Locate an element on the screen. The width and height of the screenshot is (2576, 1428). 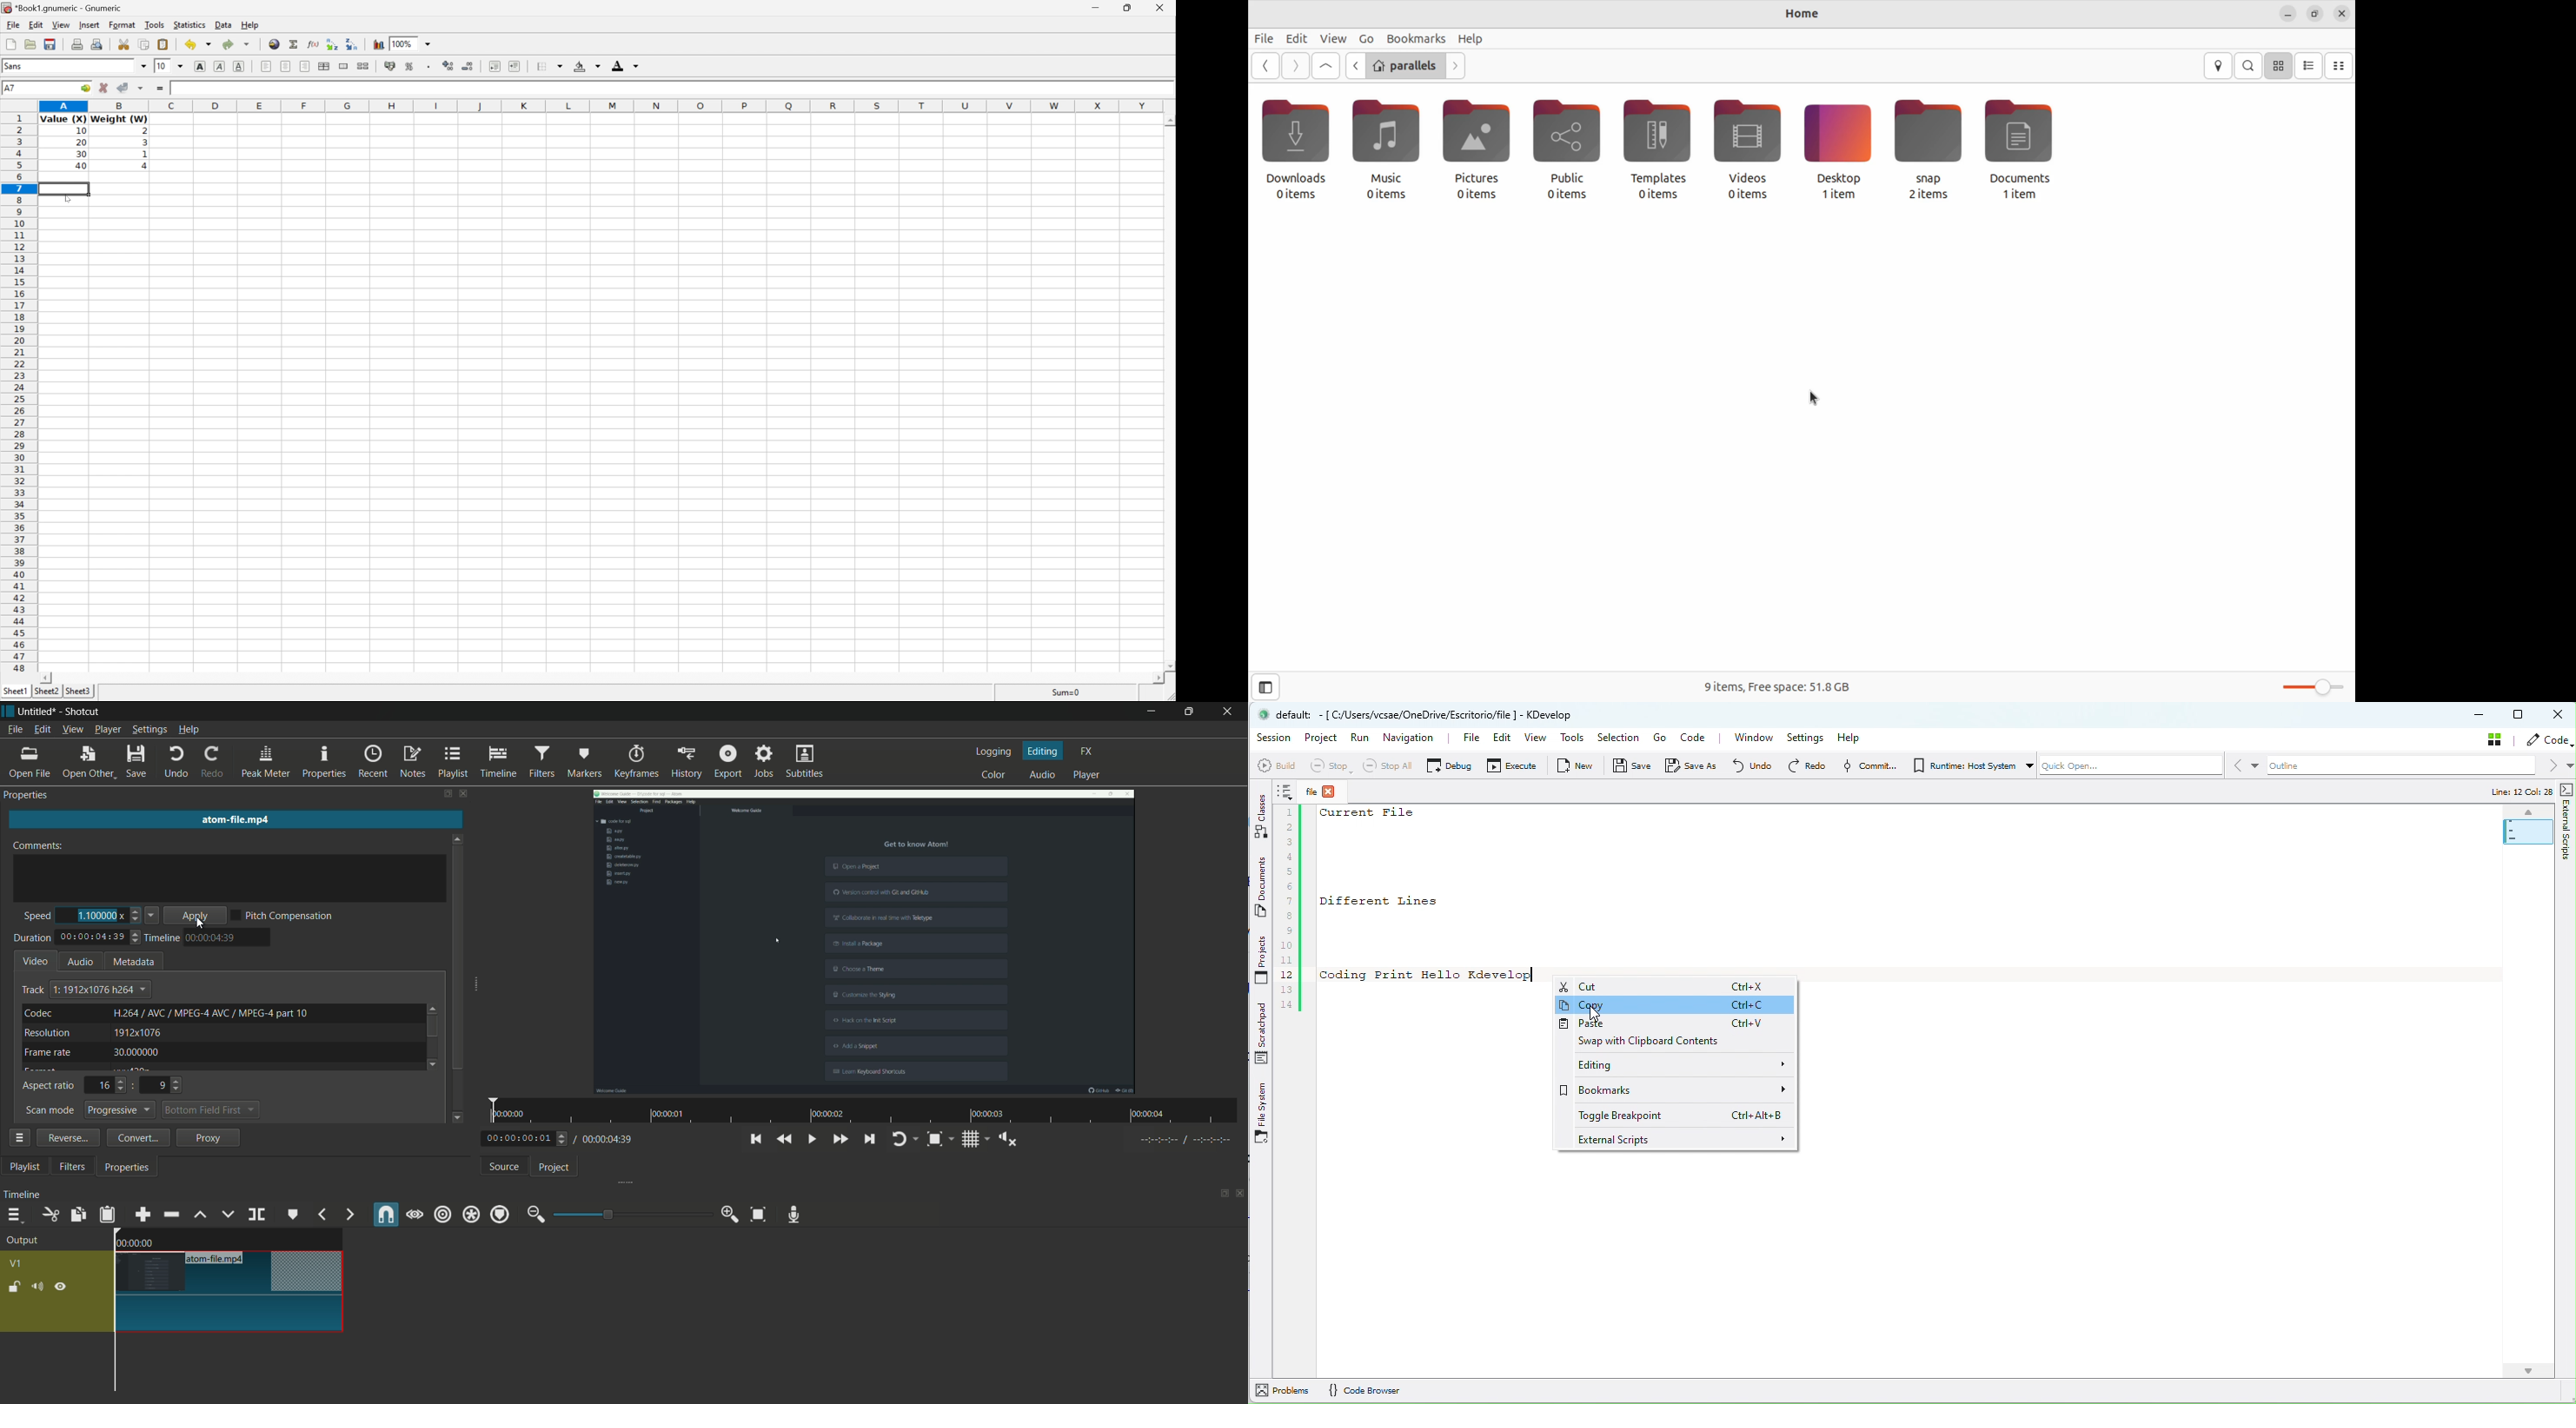
v1 is located at coordinates (17, 1264).